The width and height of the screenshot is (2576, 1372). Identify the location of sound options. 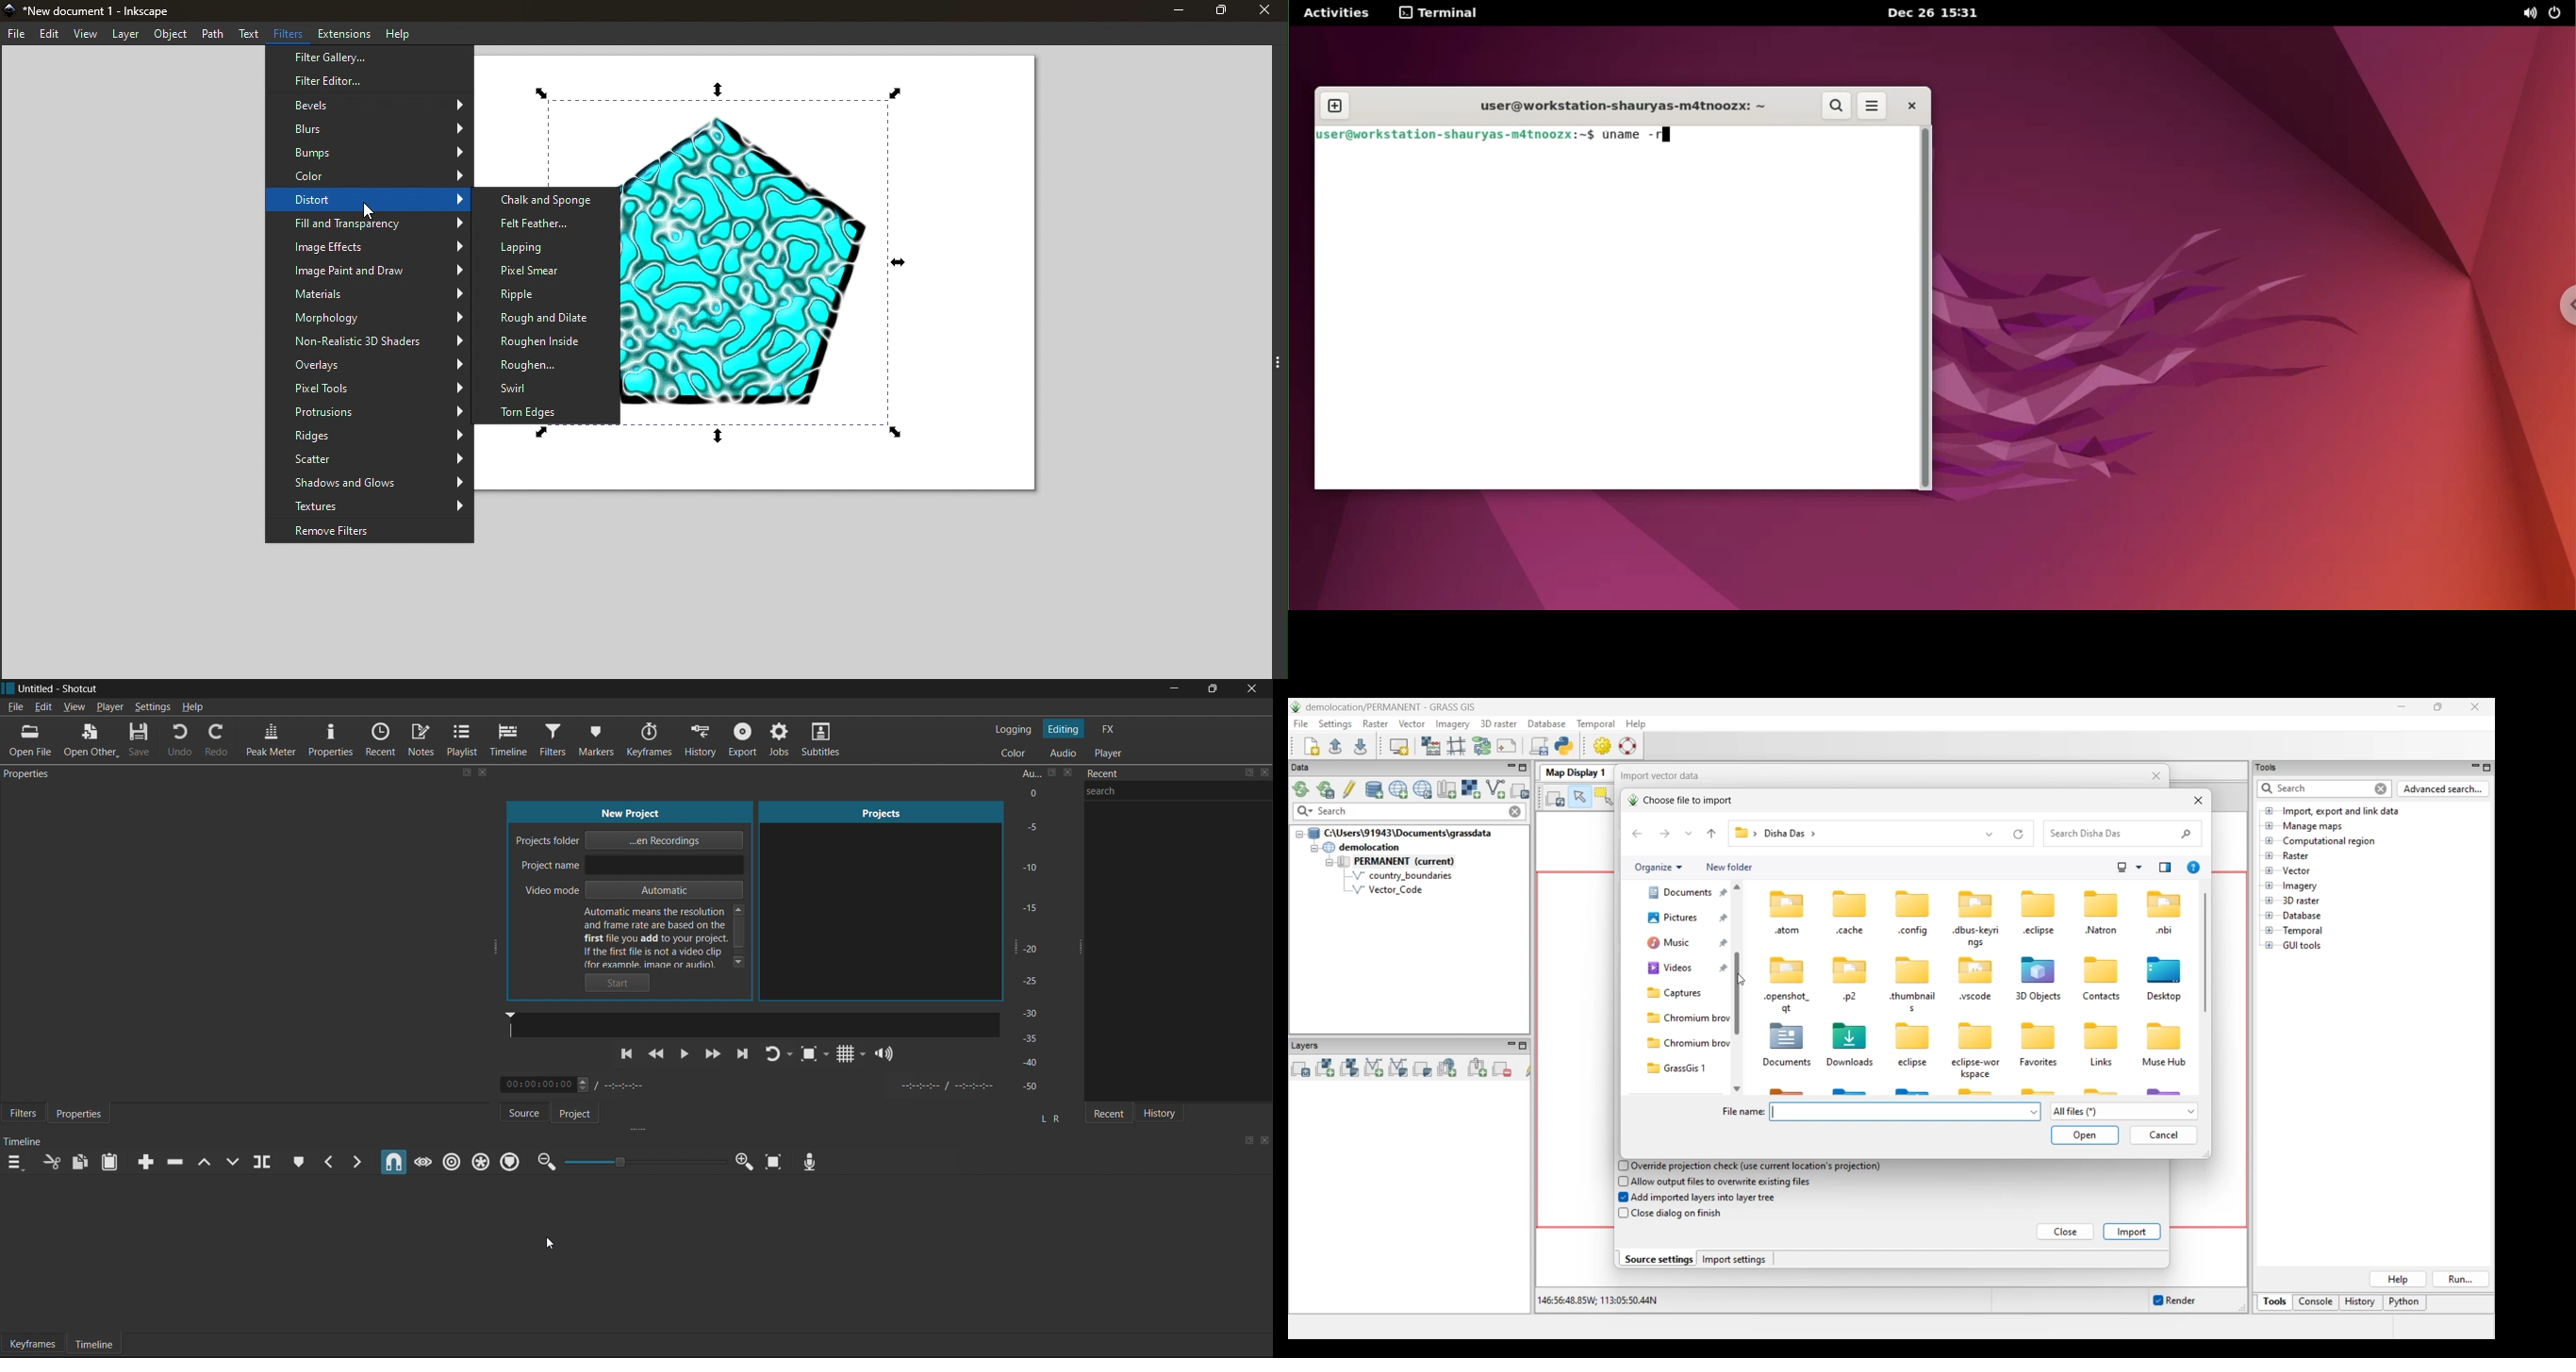
(2528, 14).